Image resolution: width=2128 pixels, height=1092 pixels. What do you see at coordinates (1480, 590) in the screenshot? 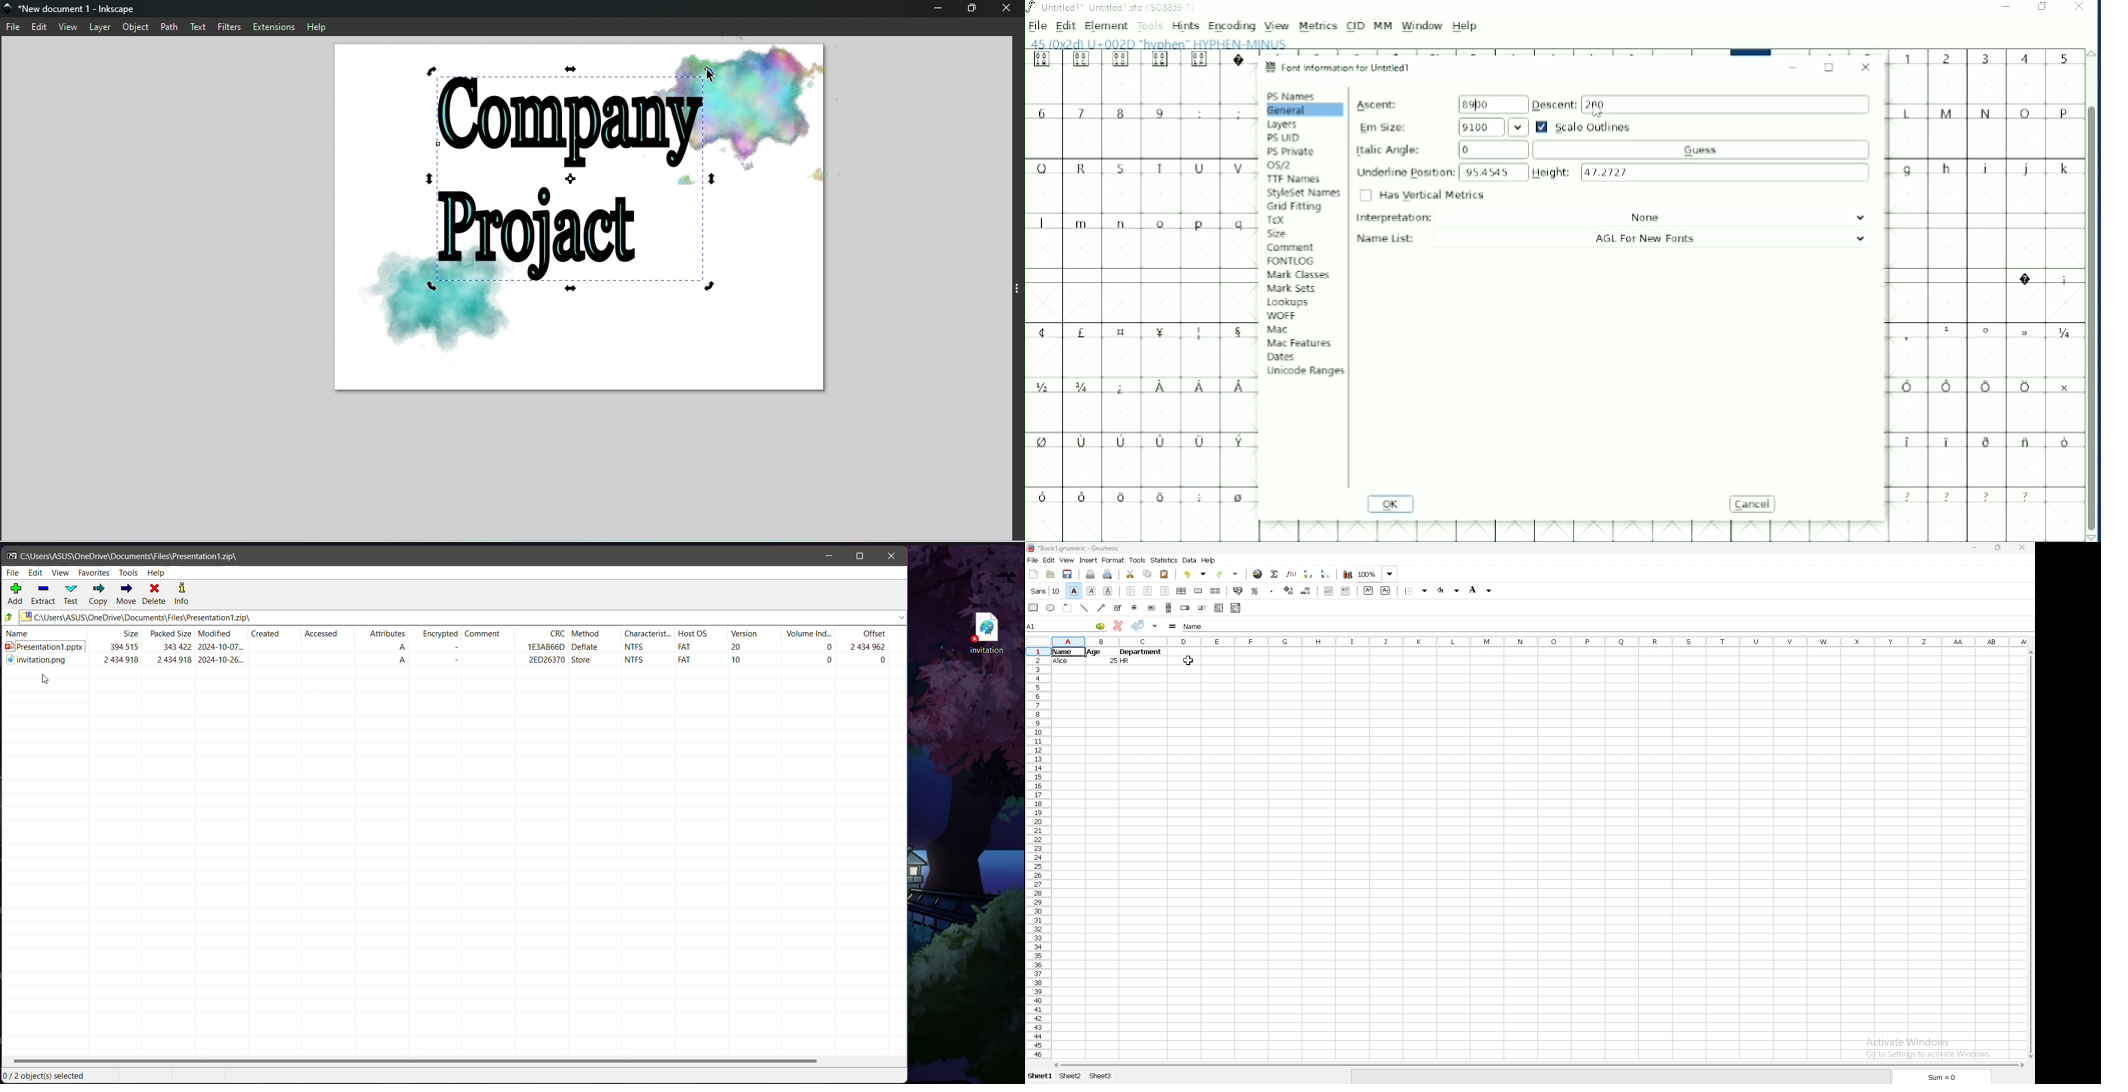
I see `background` at bounding box center [1480, 590].